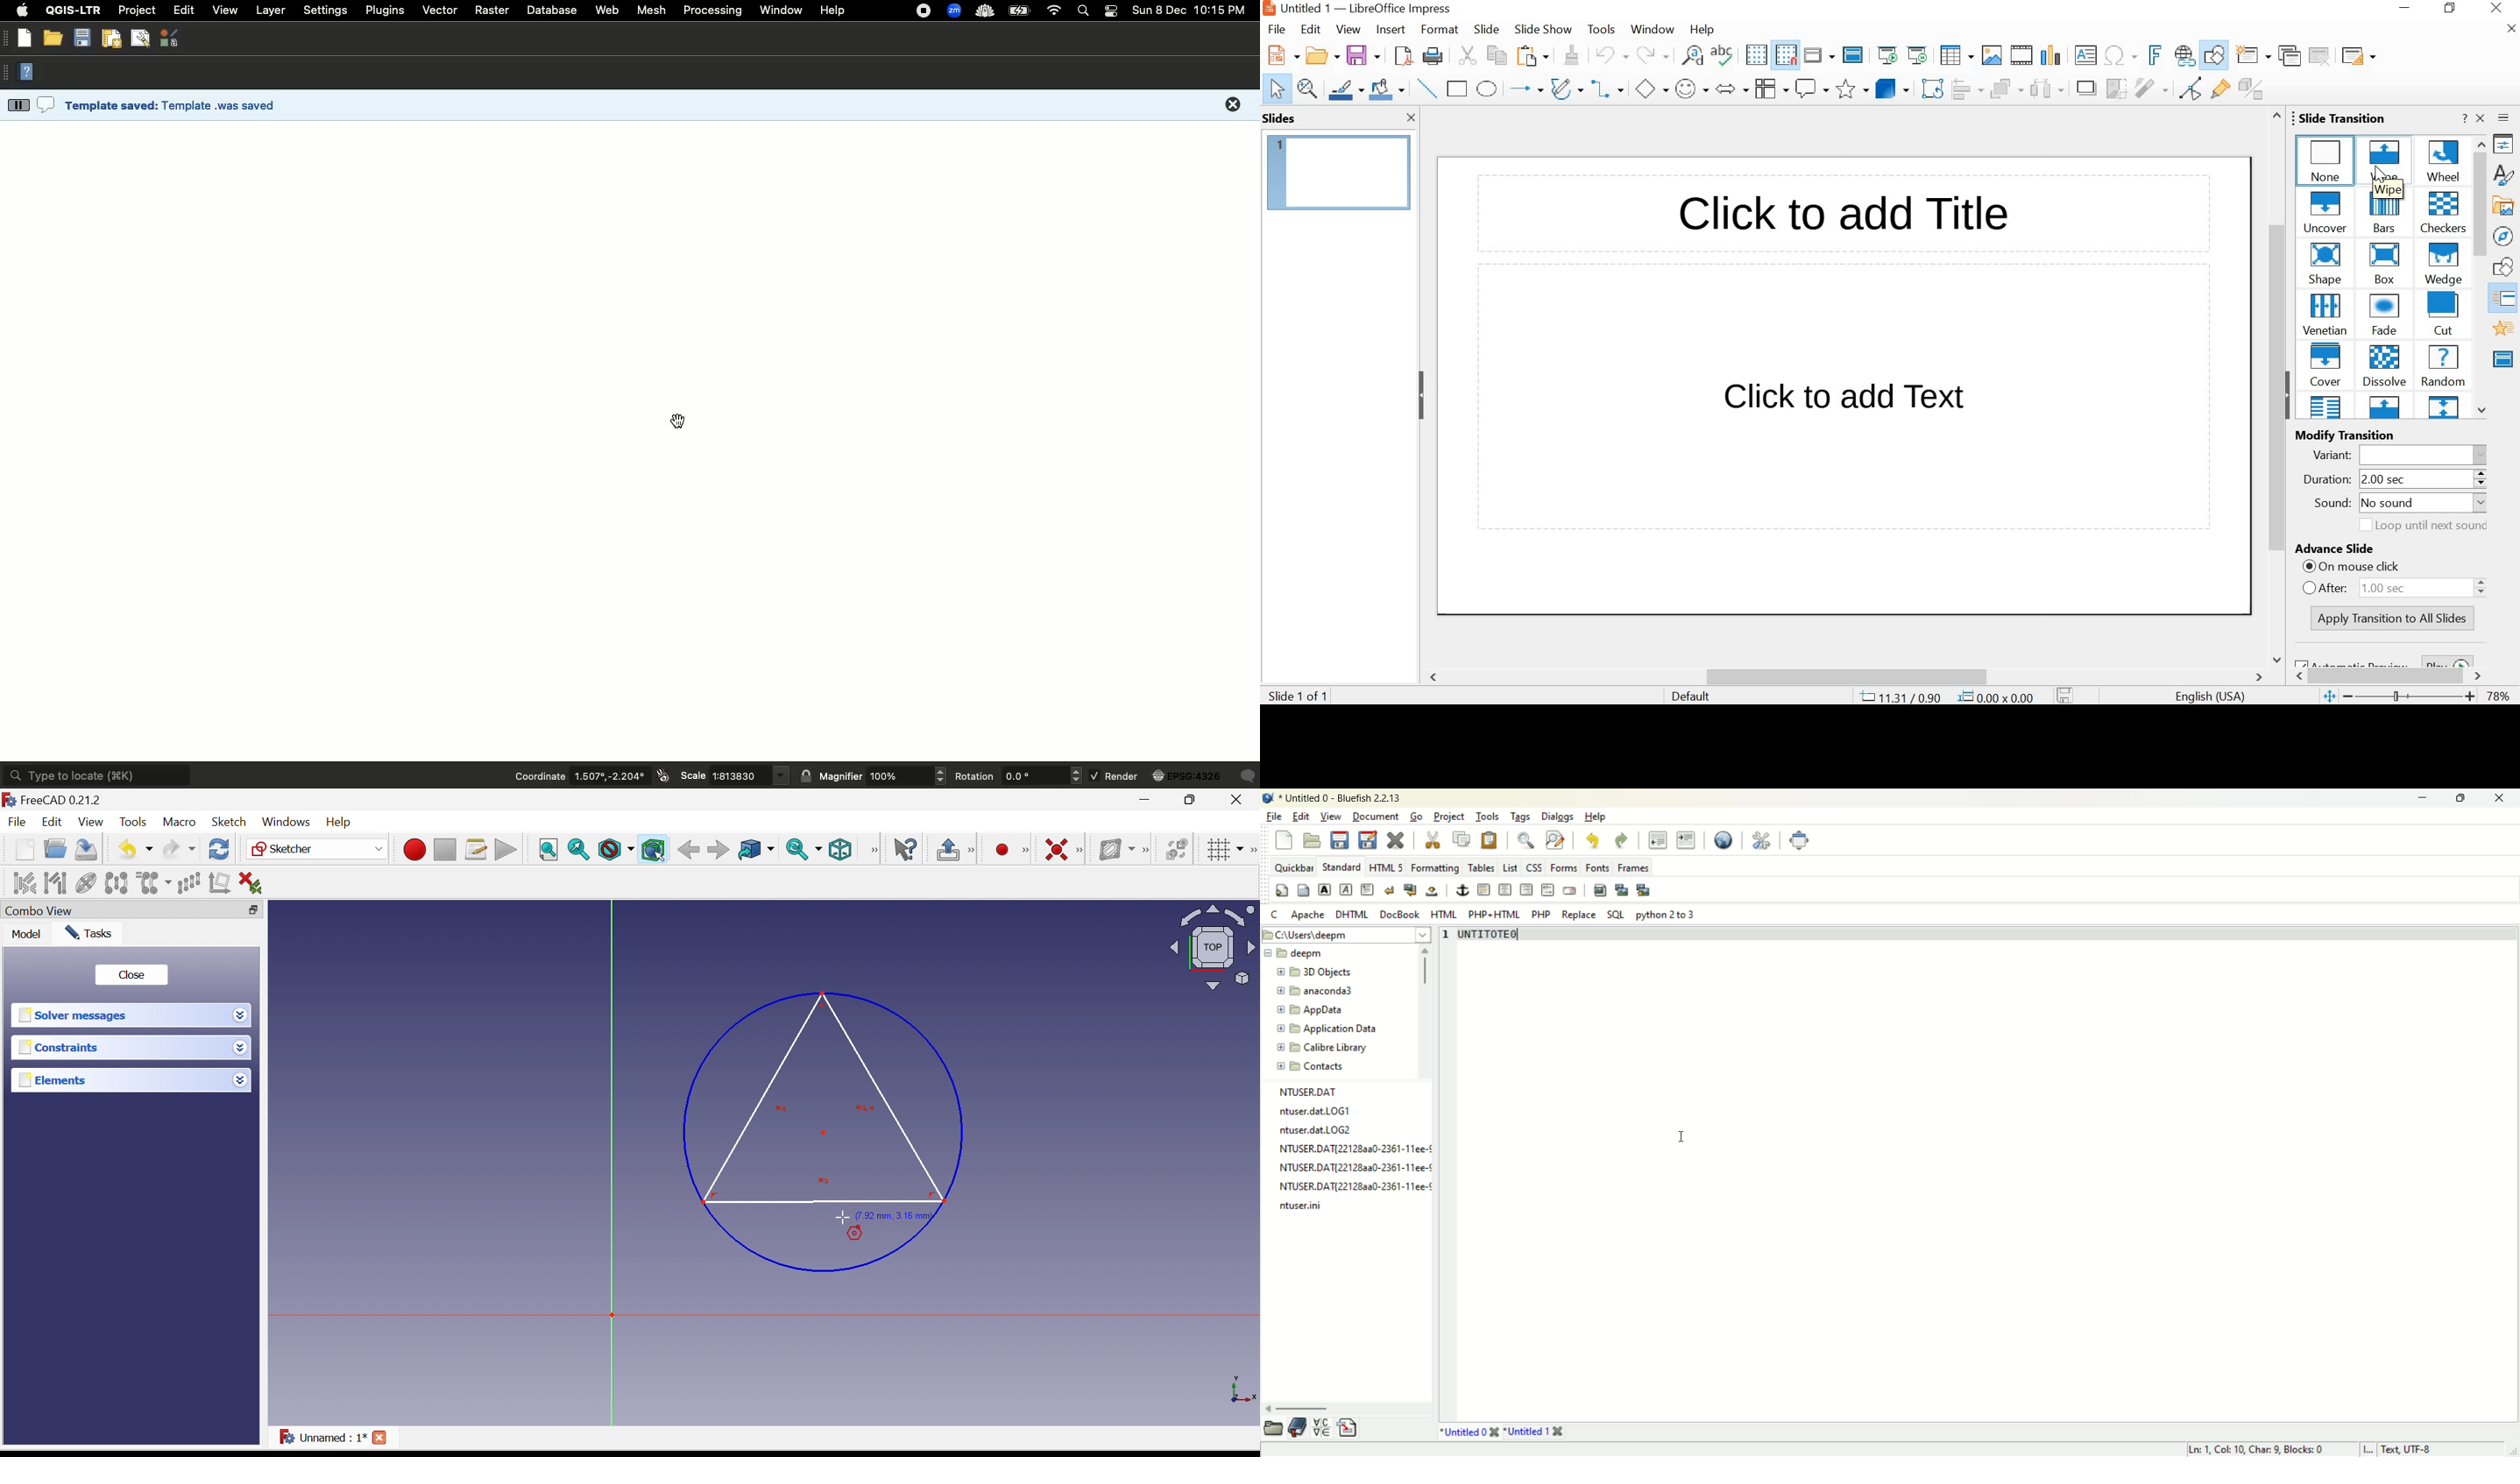  I want to click on POSITION AND SCALE, so click(1946, 698).